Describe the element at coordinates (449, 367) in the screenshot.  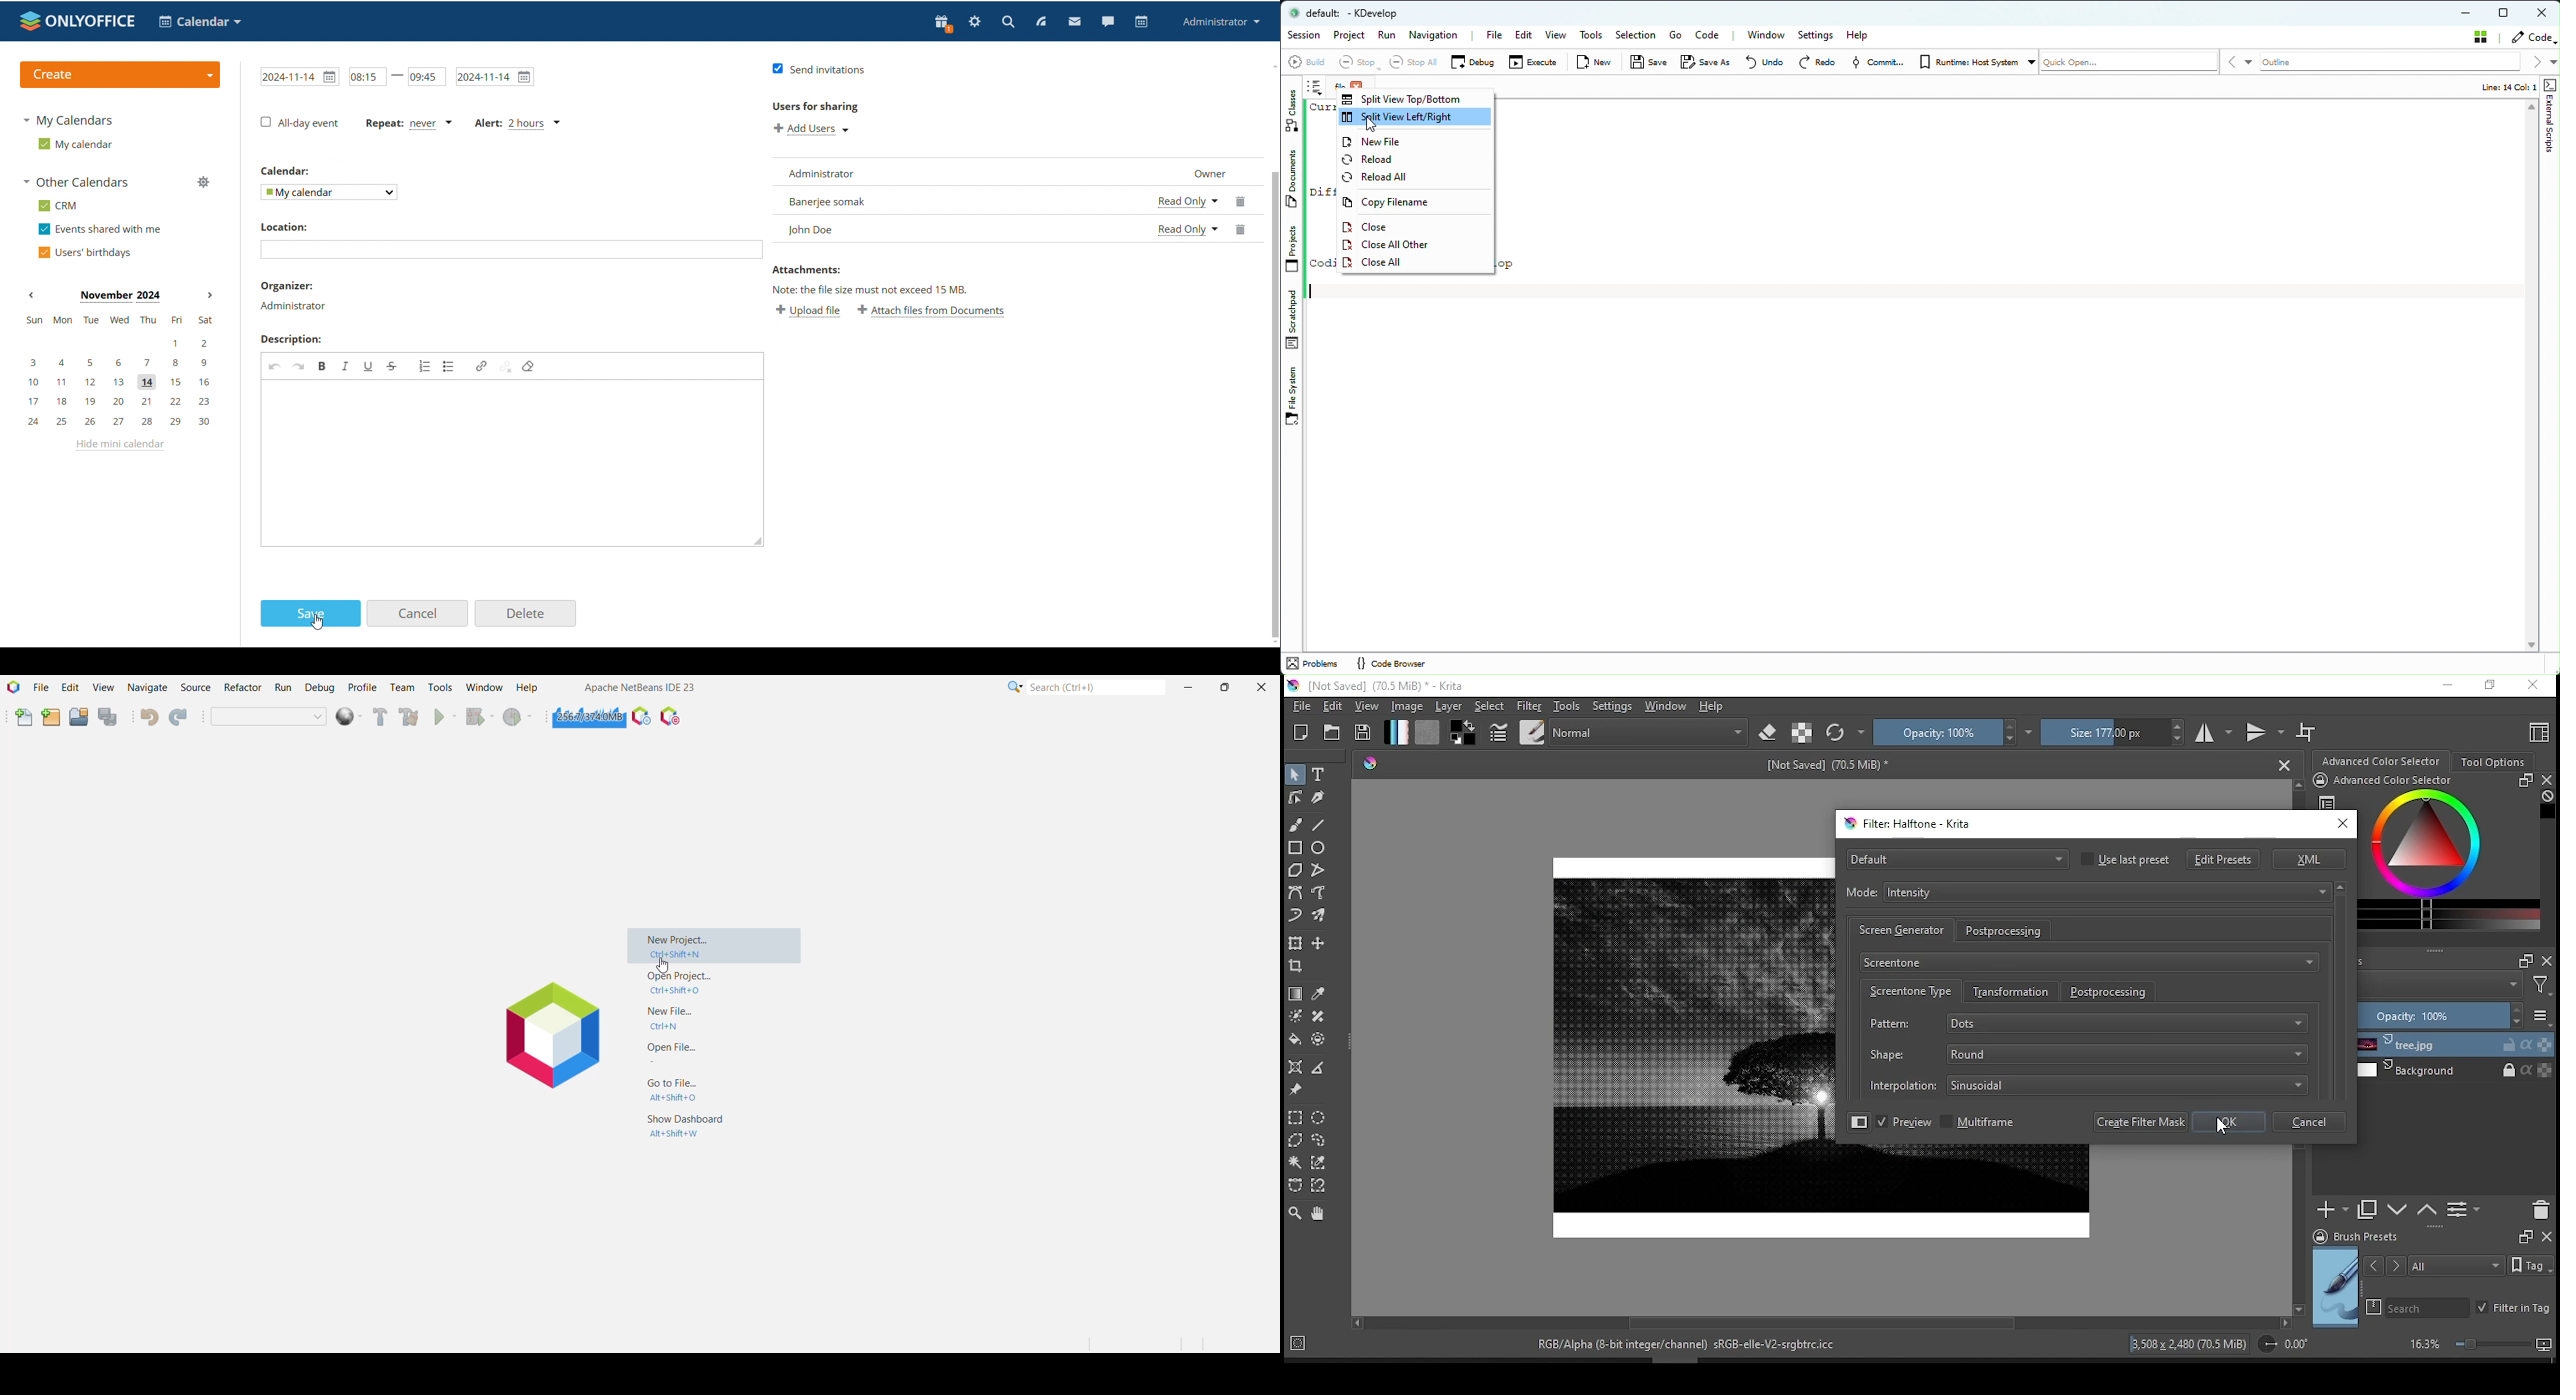
I see `Insert or remove bulleted list` at that location.